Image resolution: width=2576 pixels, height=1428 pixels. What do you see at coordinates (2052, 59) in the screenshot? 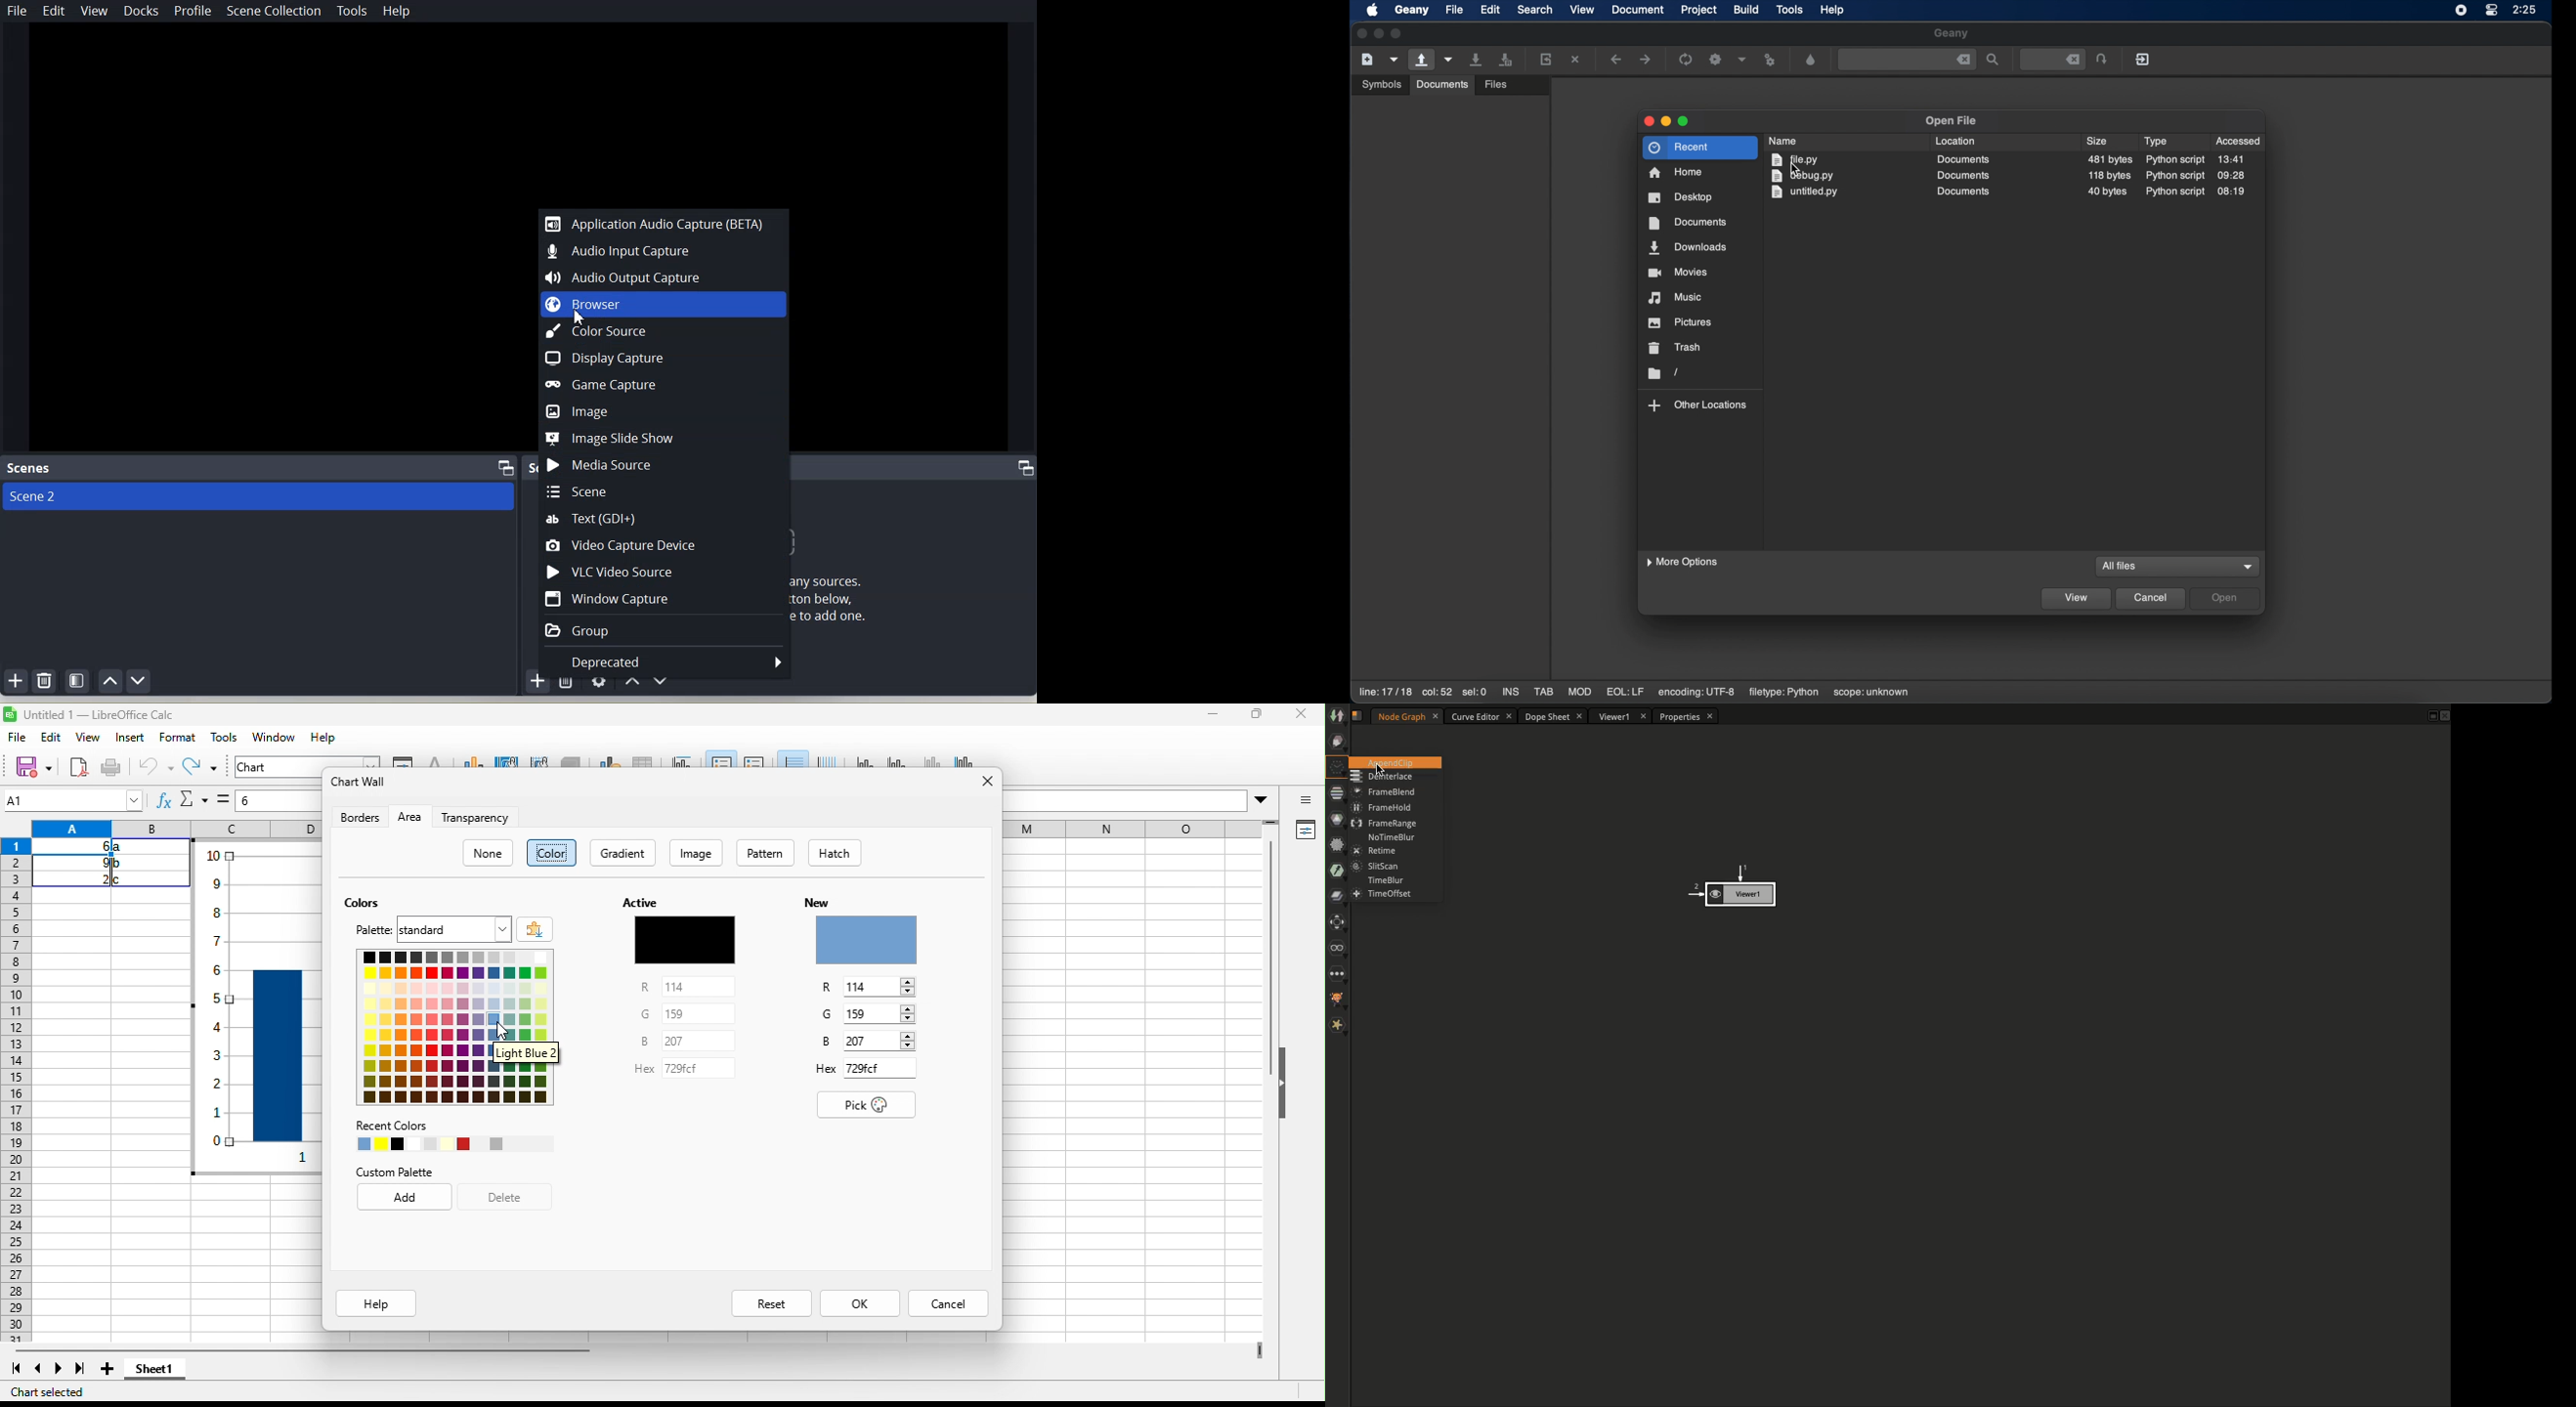
I see `jump to the entered line number` at bounding box center [2052, 59].